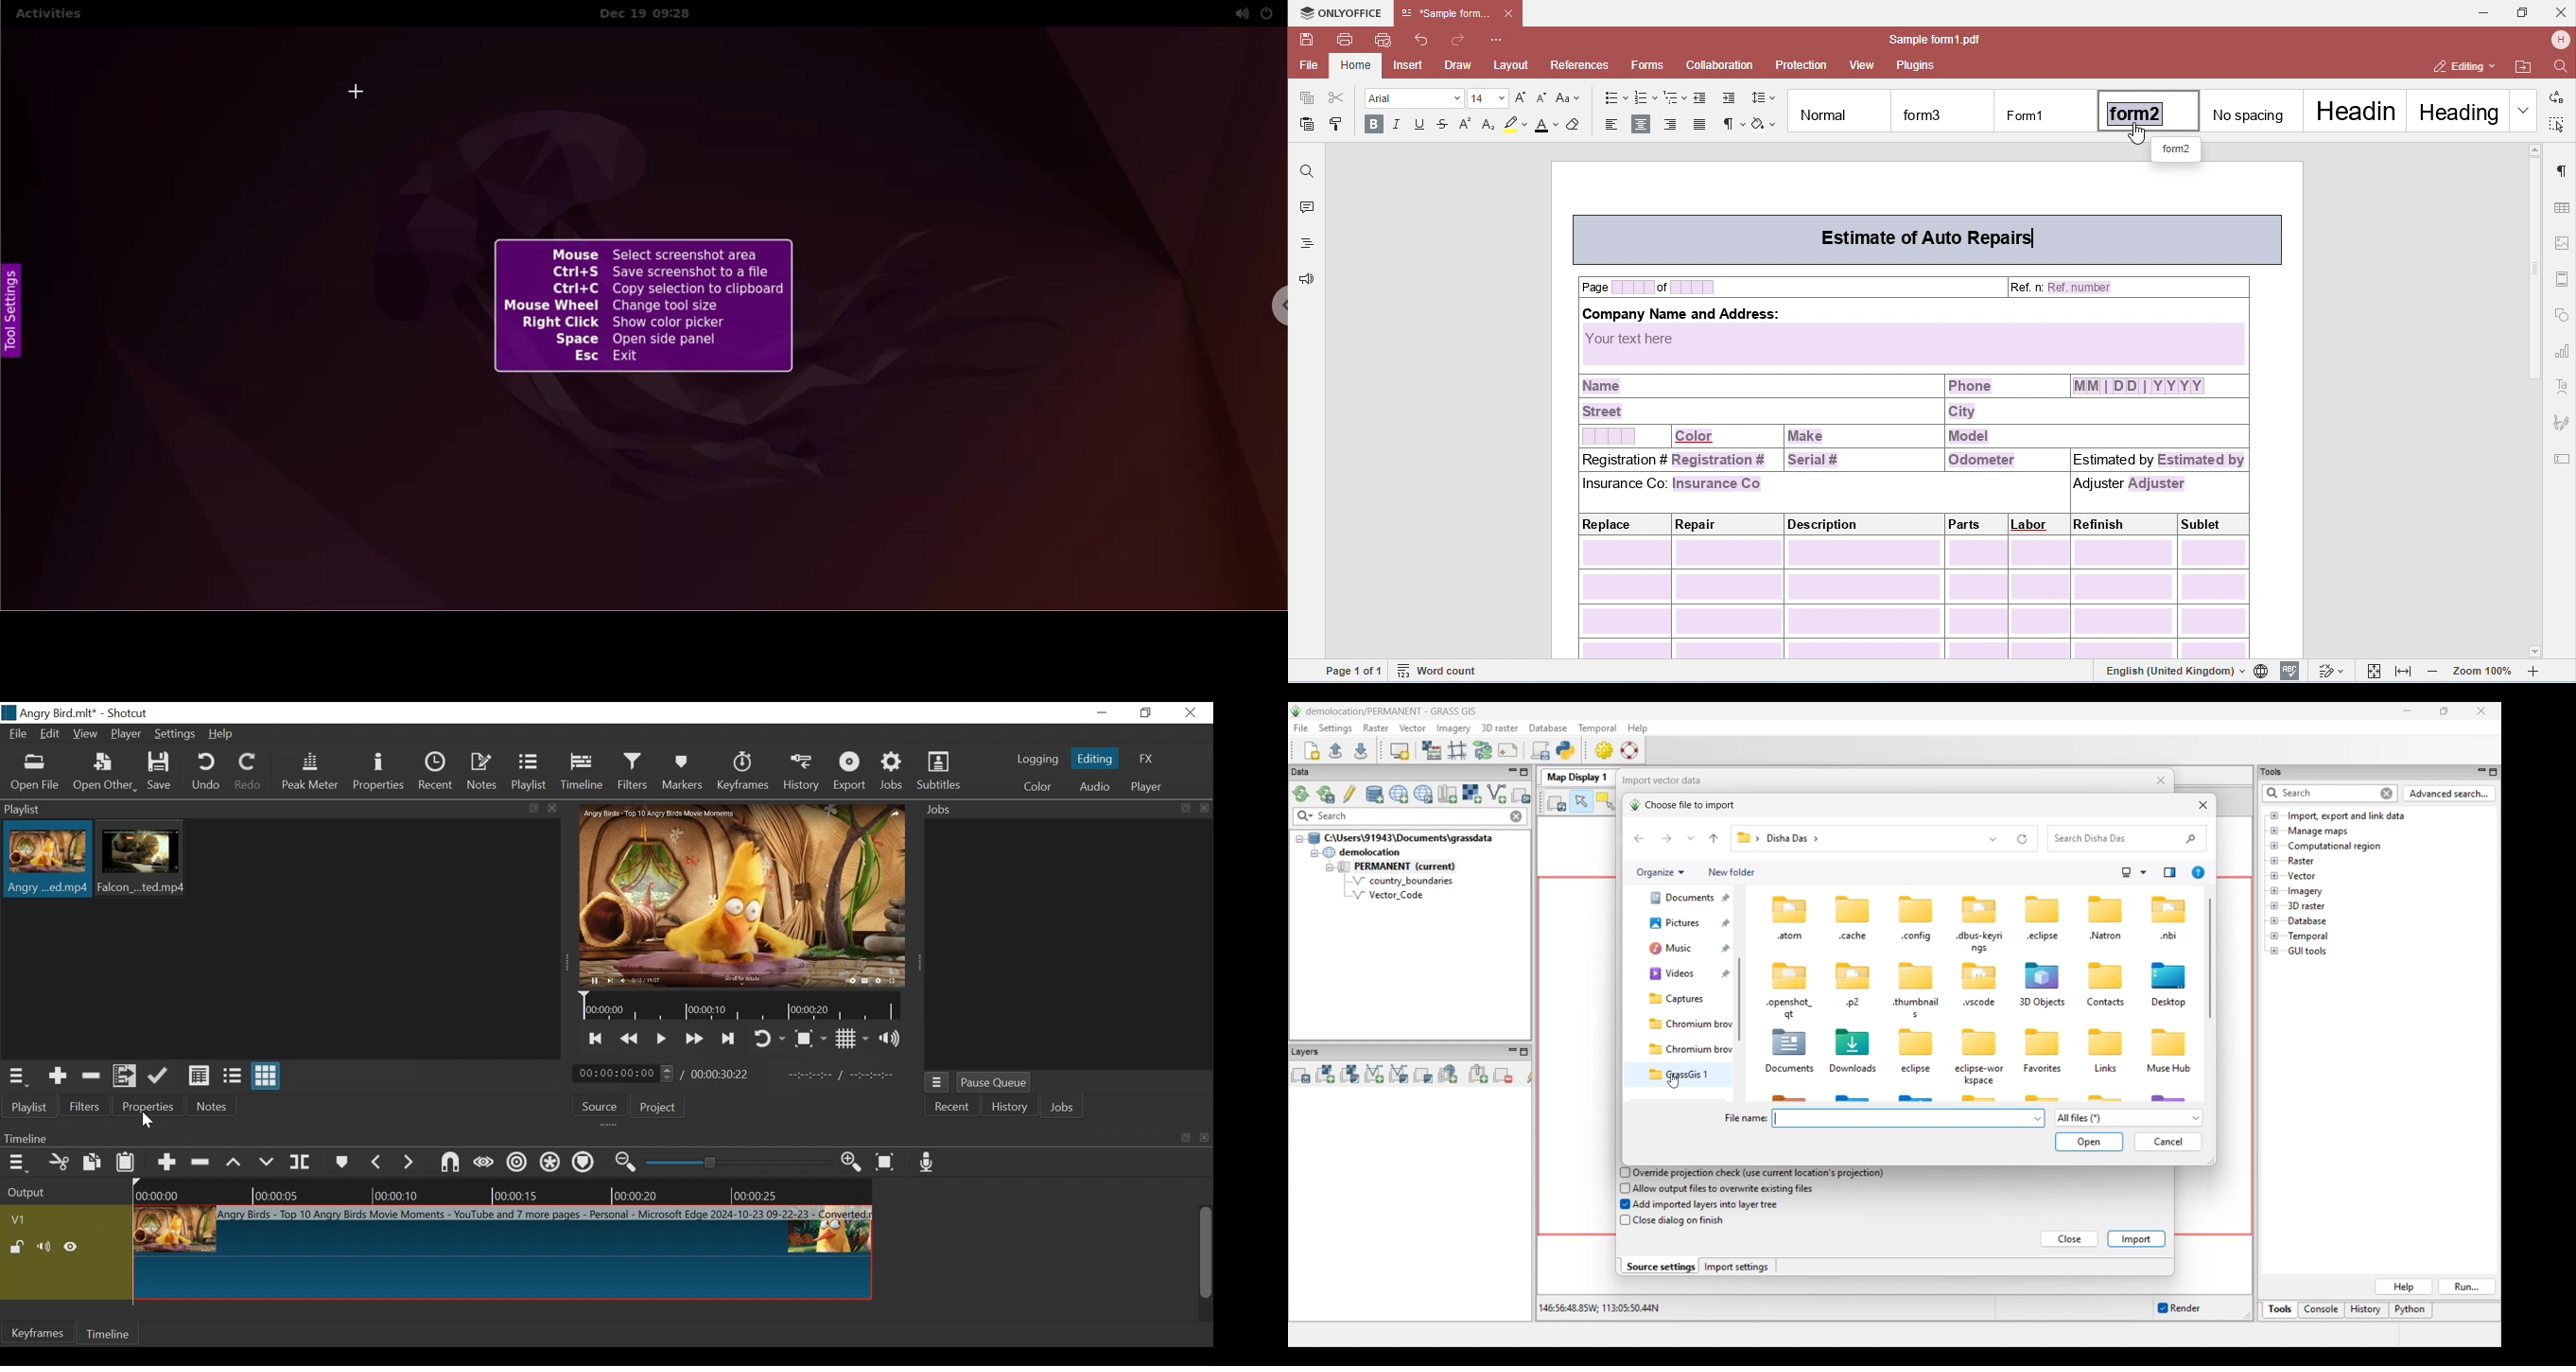  Describe the element at coordinates (92, 1077) in the screenshot. I see `Remove cut` at that location.